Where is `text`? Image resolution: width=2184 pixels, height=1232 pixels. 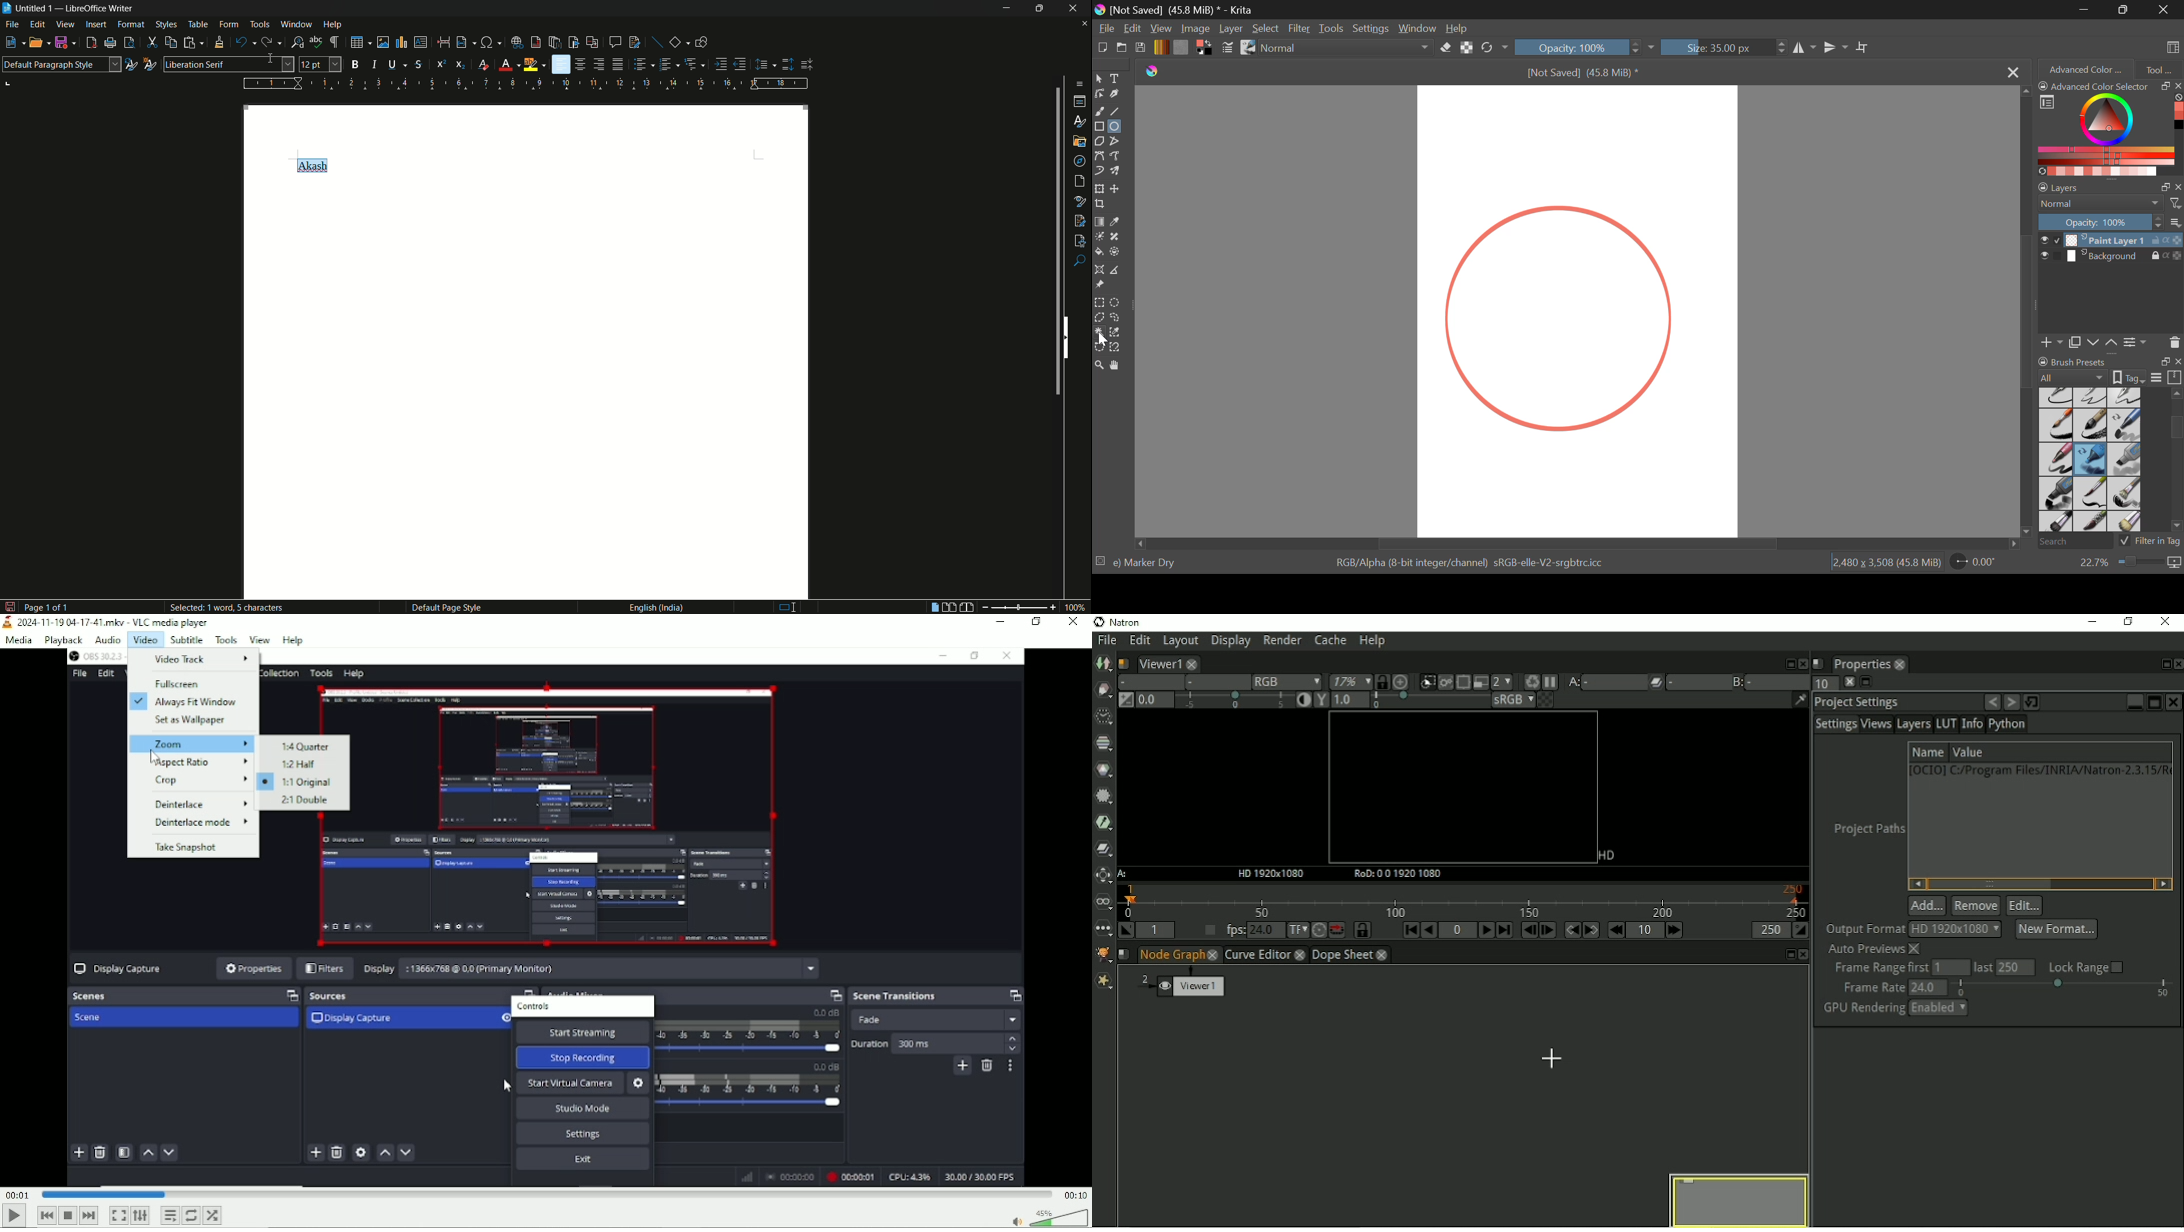 text is located at coordinates (311, 164).